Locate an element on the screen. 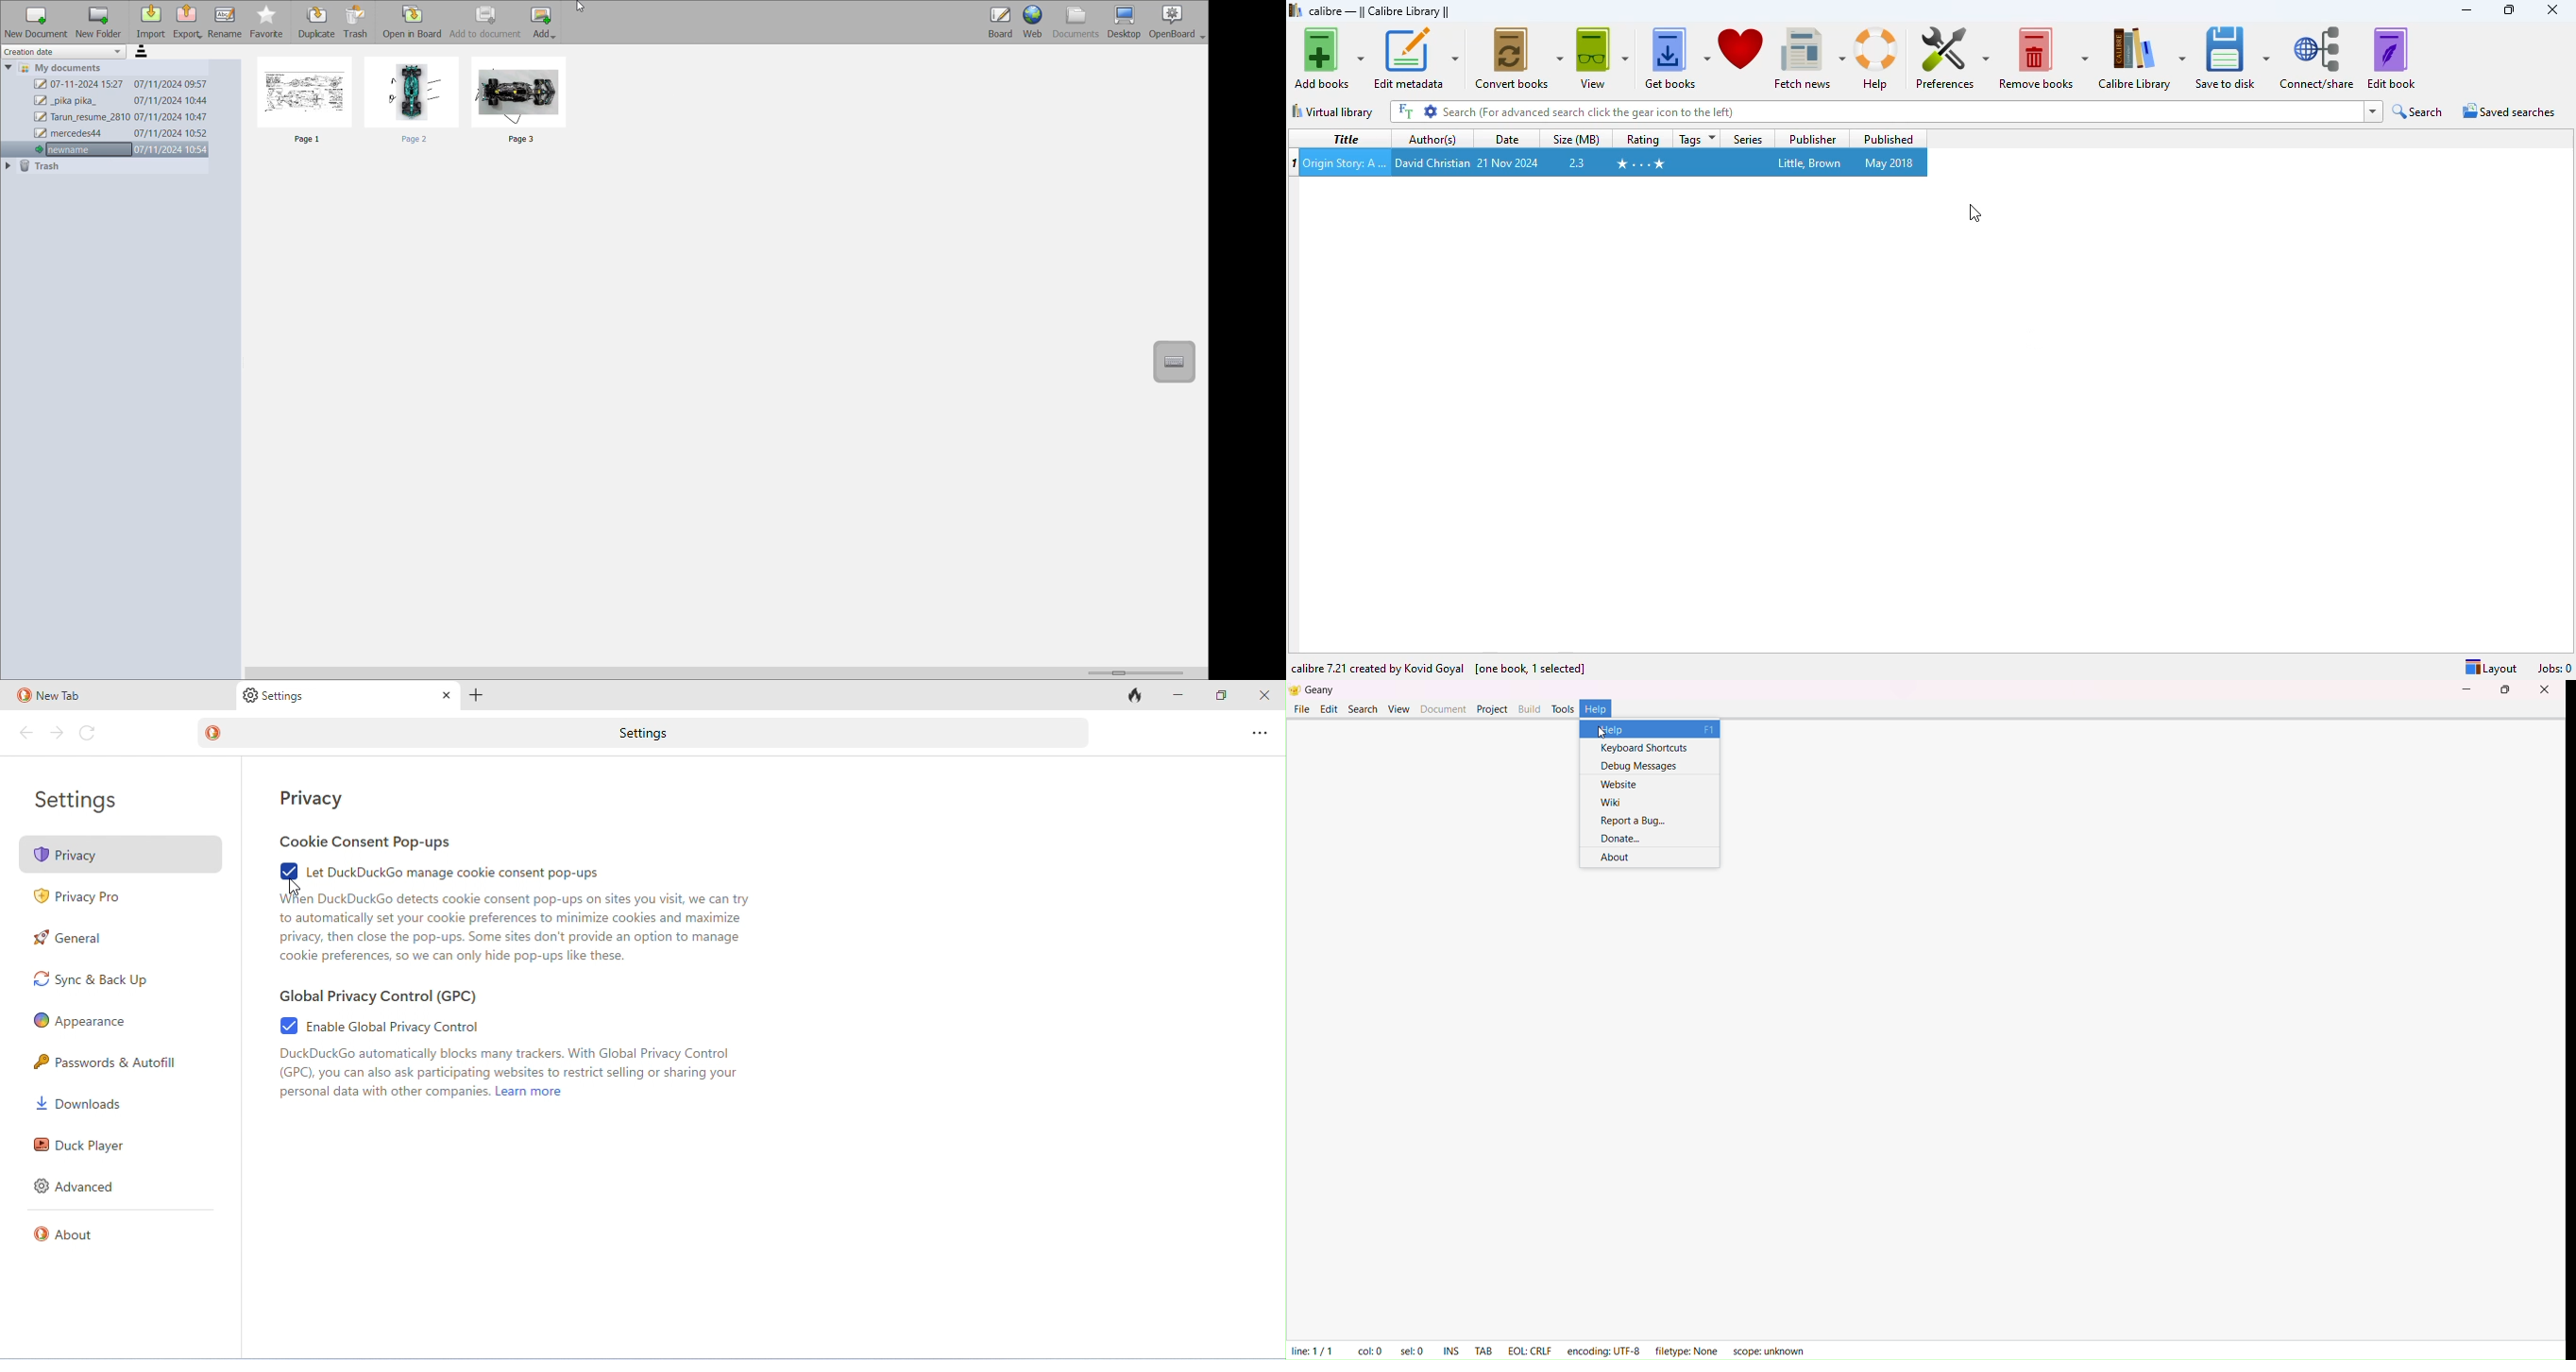  tab is located at coordinates (1483, 1345).